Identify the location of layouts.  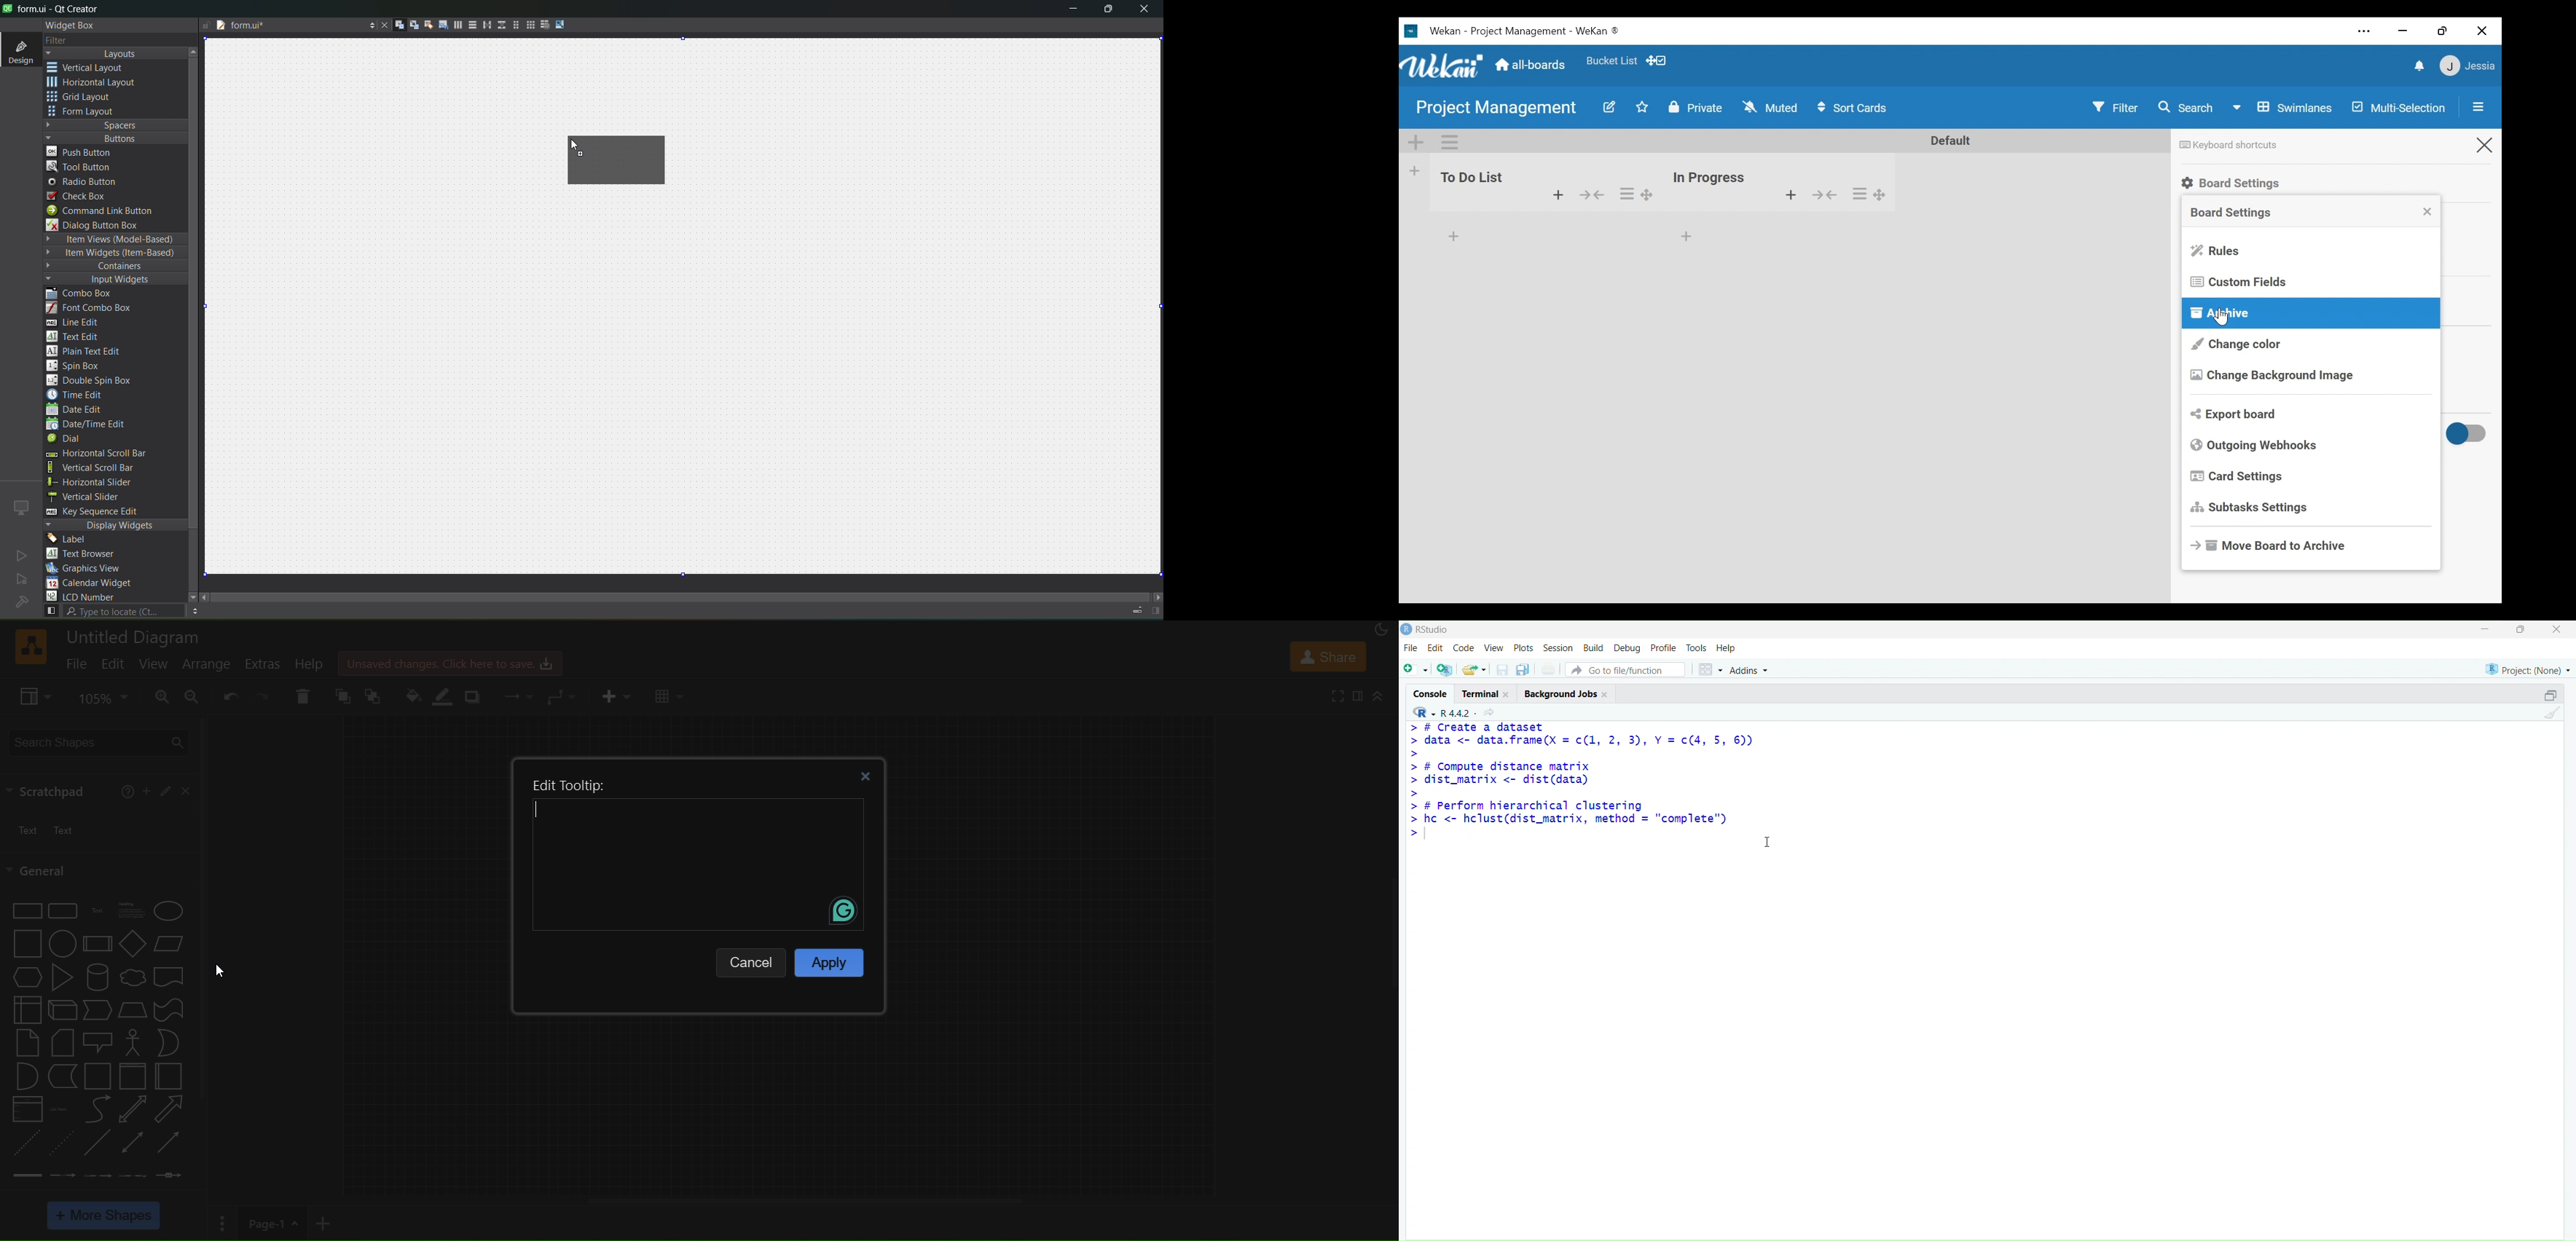
(115, 53).